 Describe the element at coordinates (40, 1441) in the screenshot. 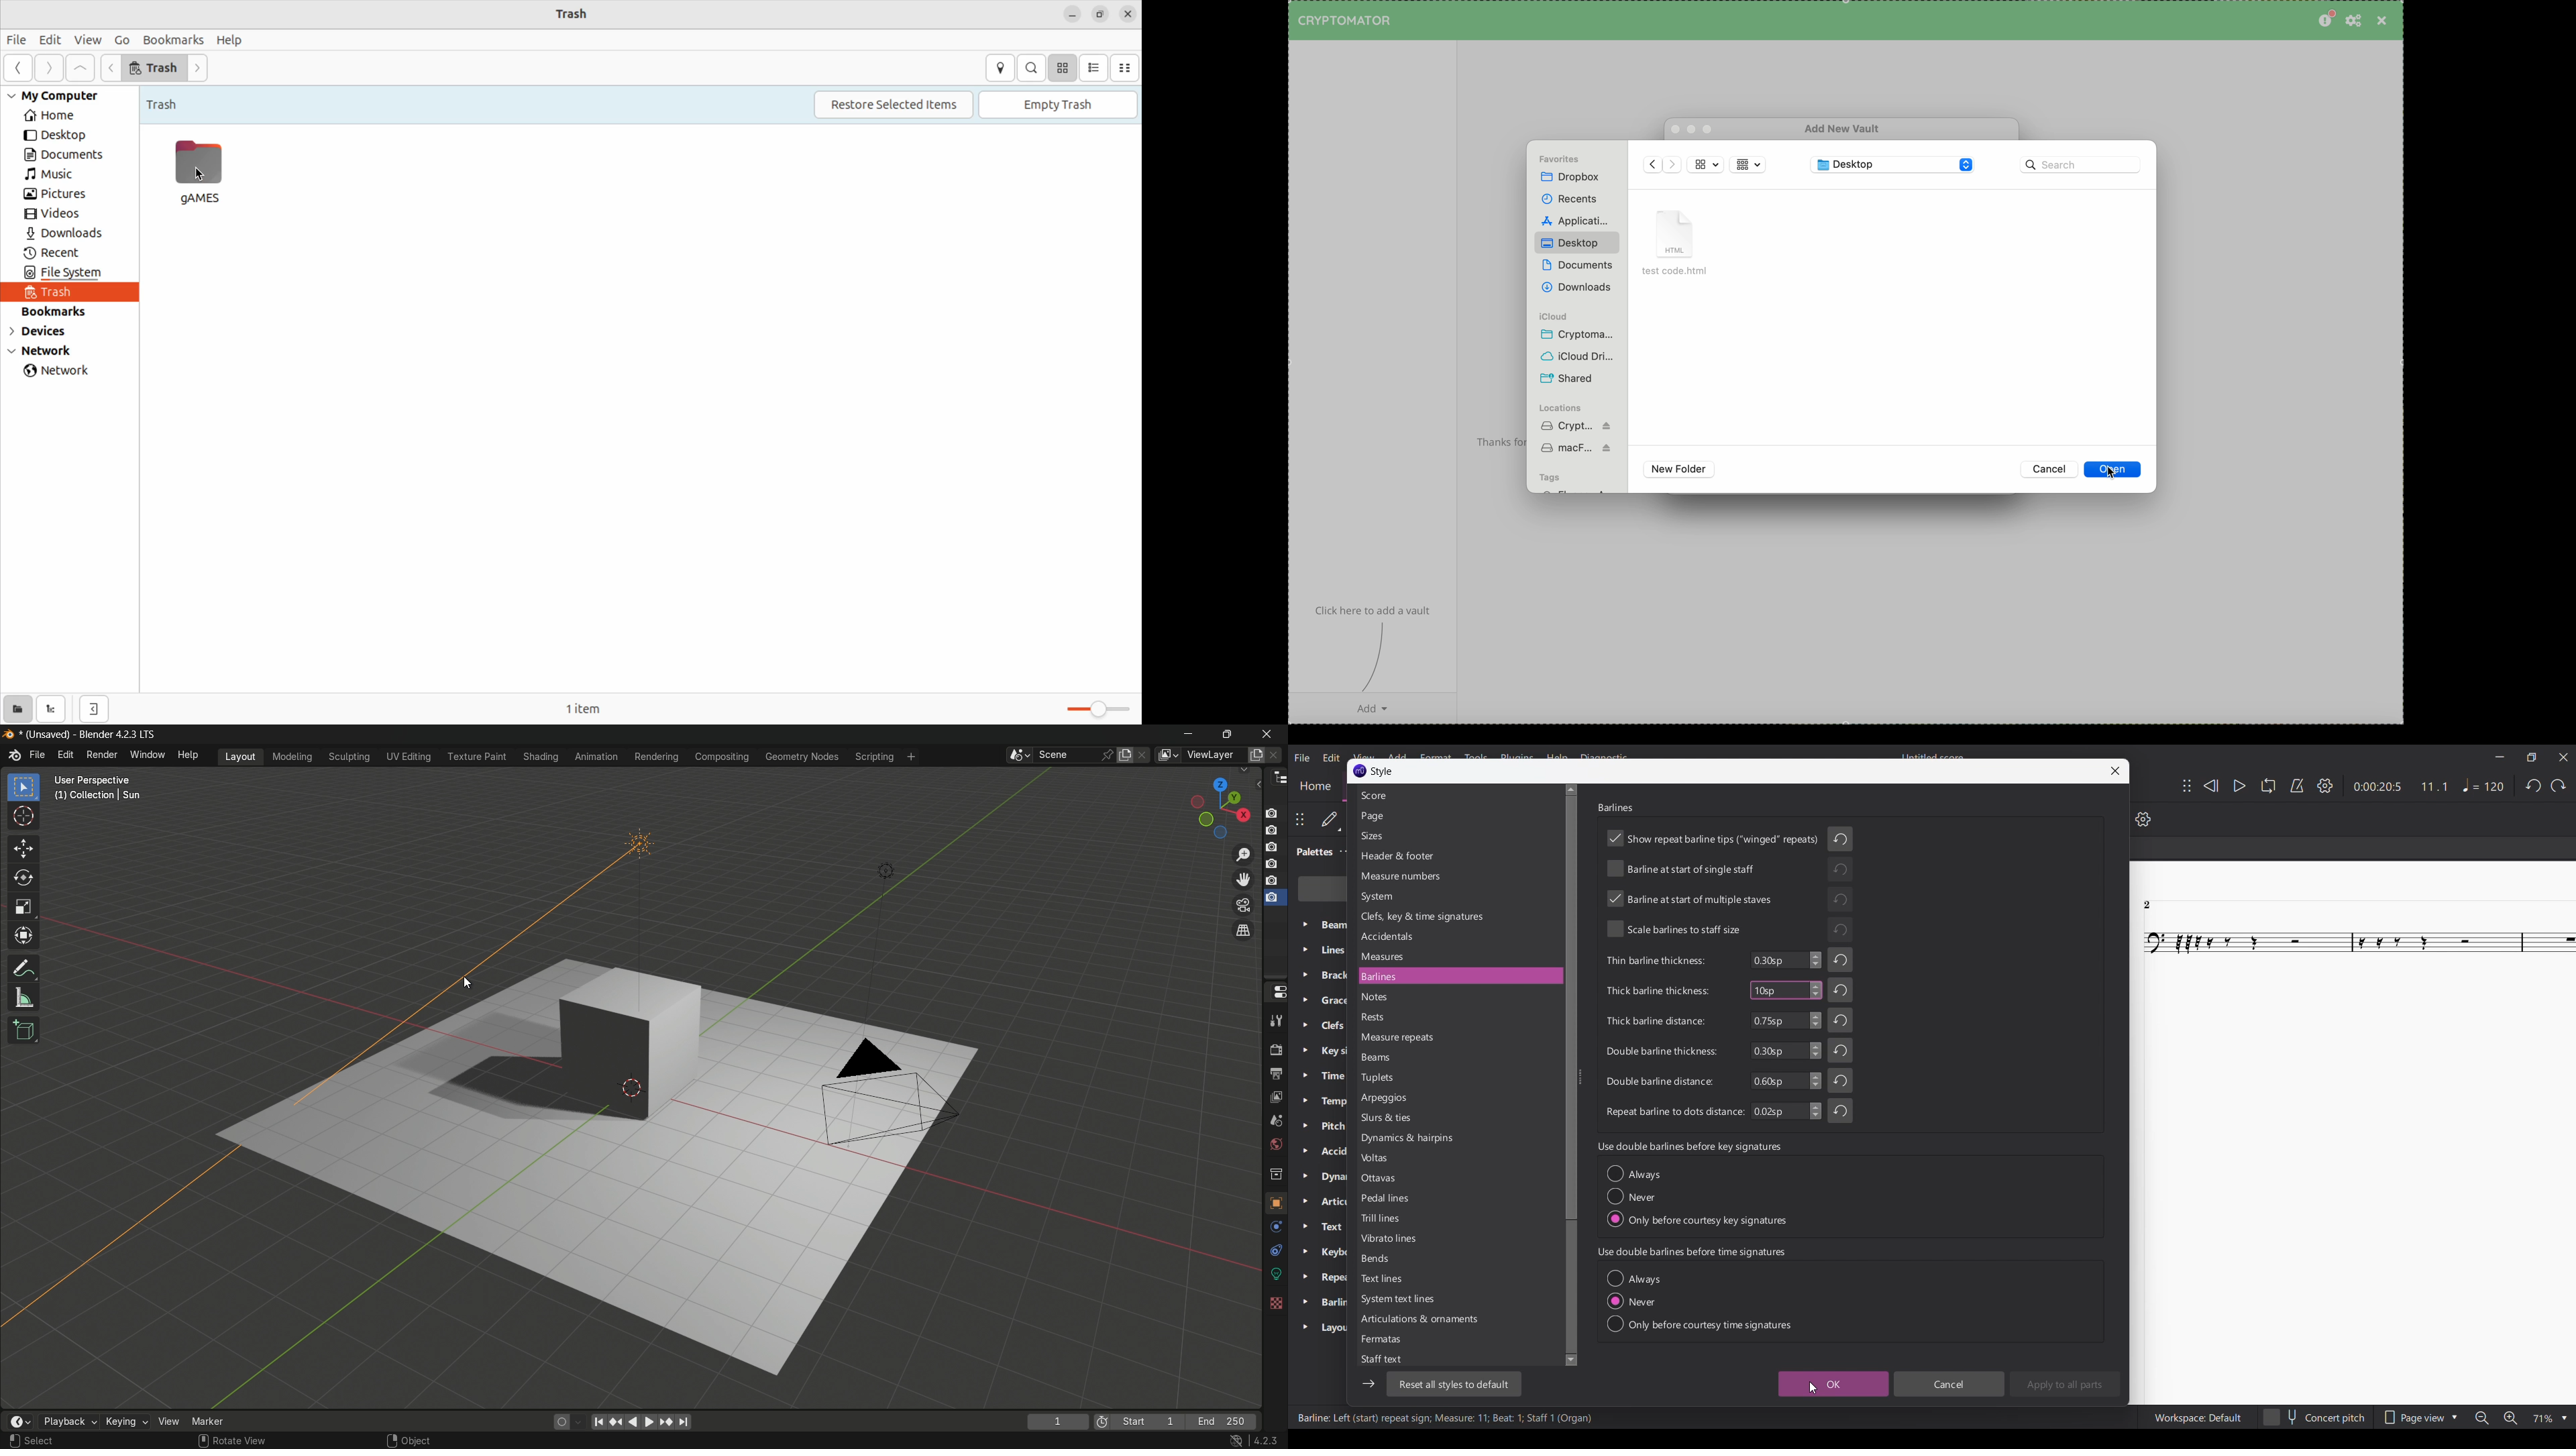

I see `Select` at that location.